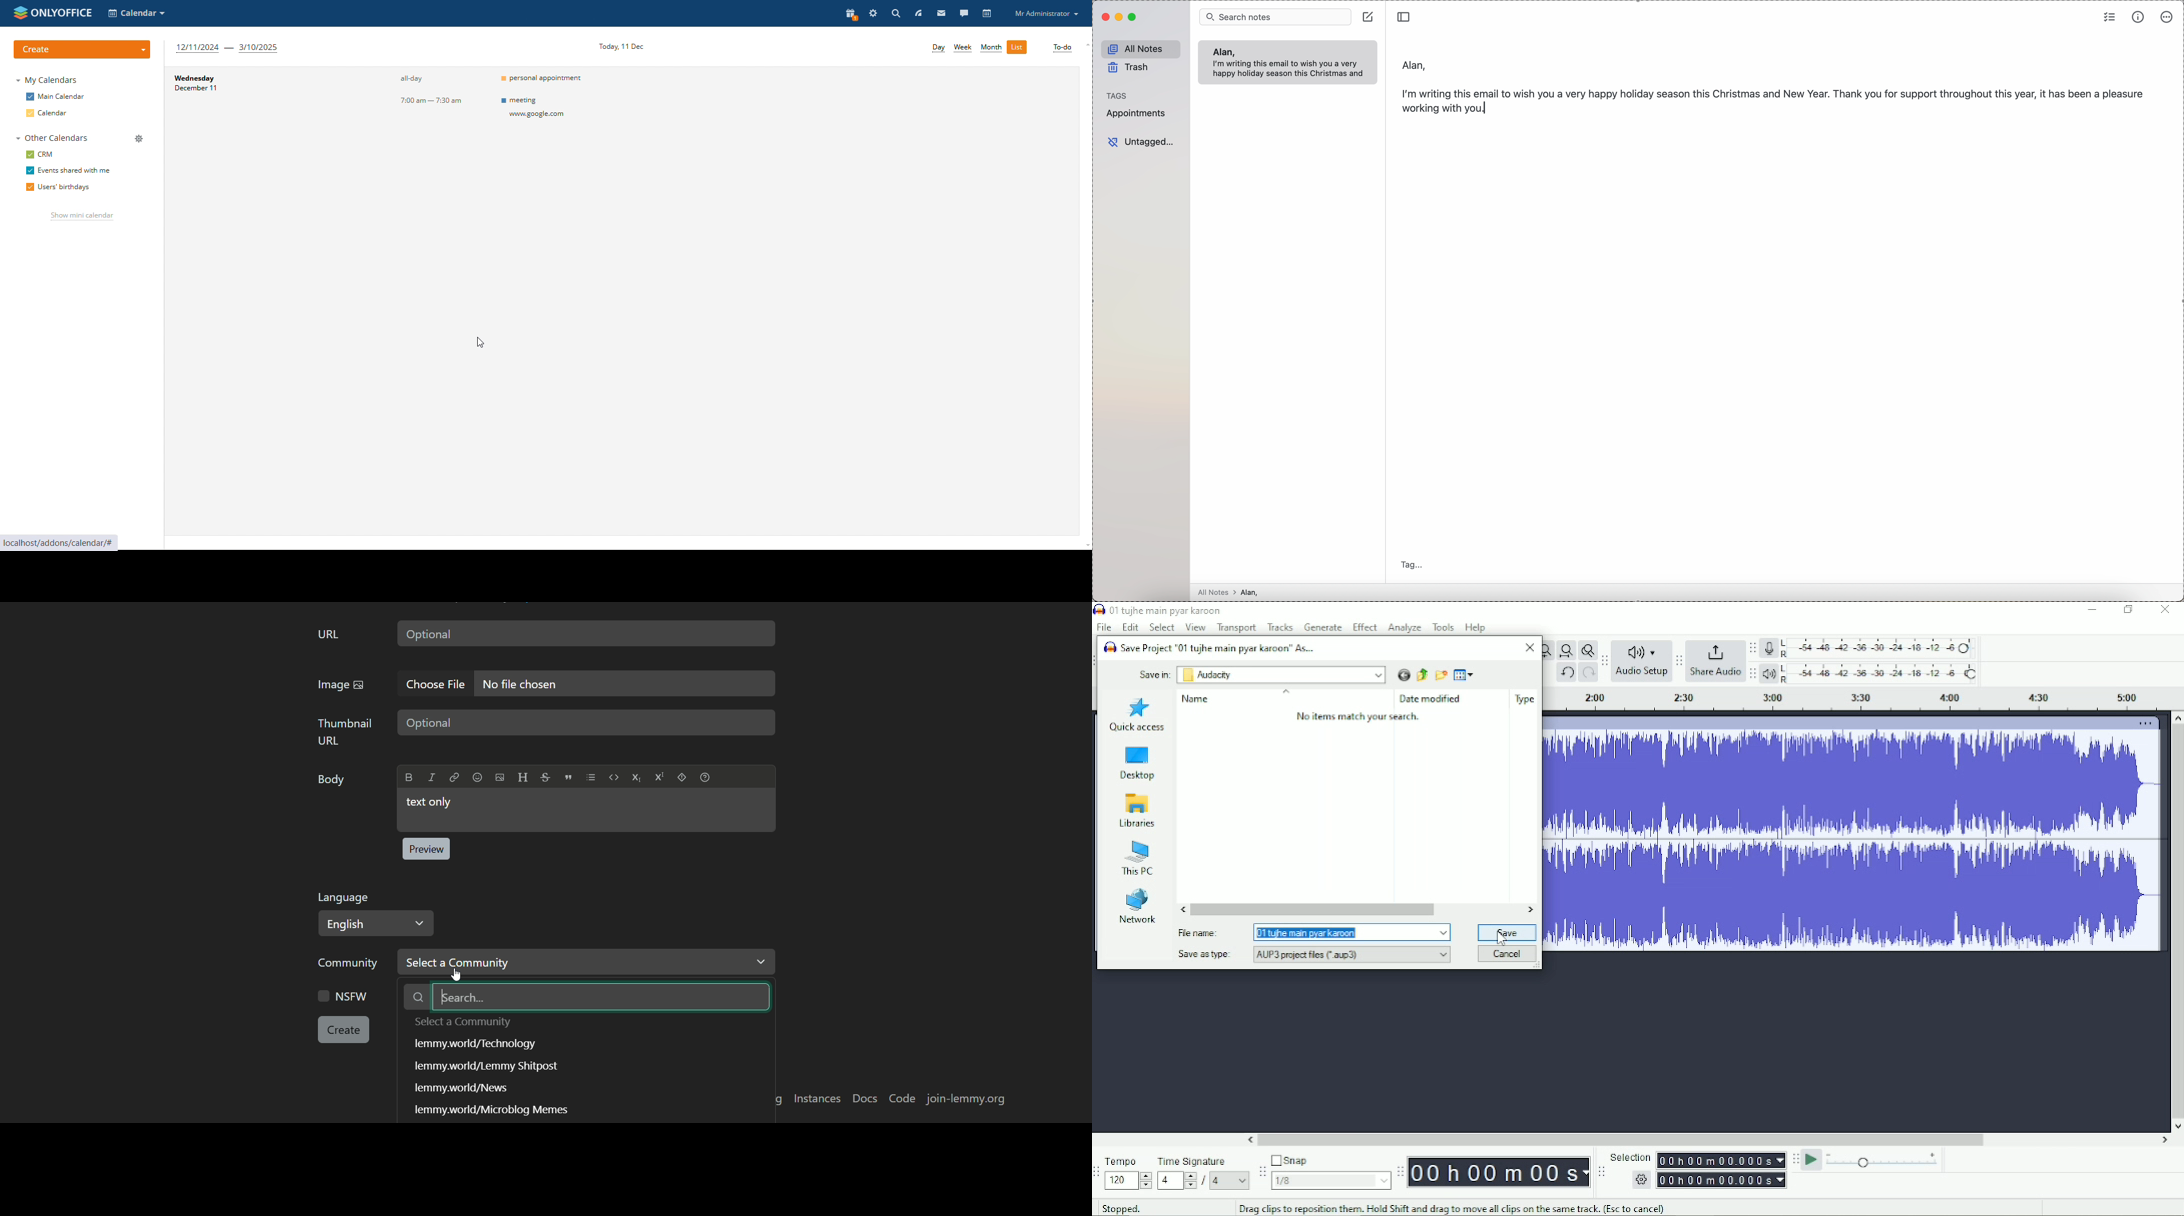 This screenshot has height=1232, width=2184. Describe the element at coordinates (1795, 1160) in the screenshot. I see `Audacity play-at-speed toolbar` at that location.